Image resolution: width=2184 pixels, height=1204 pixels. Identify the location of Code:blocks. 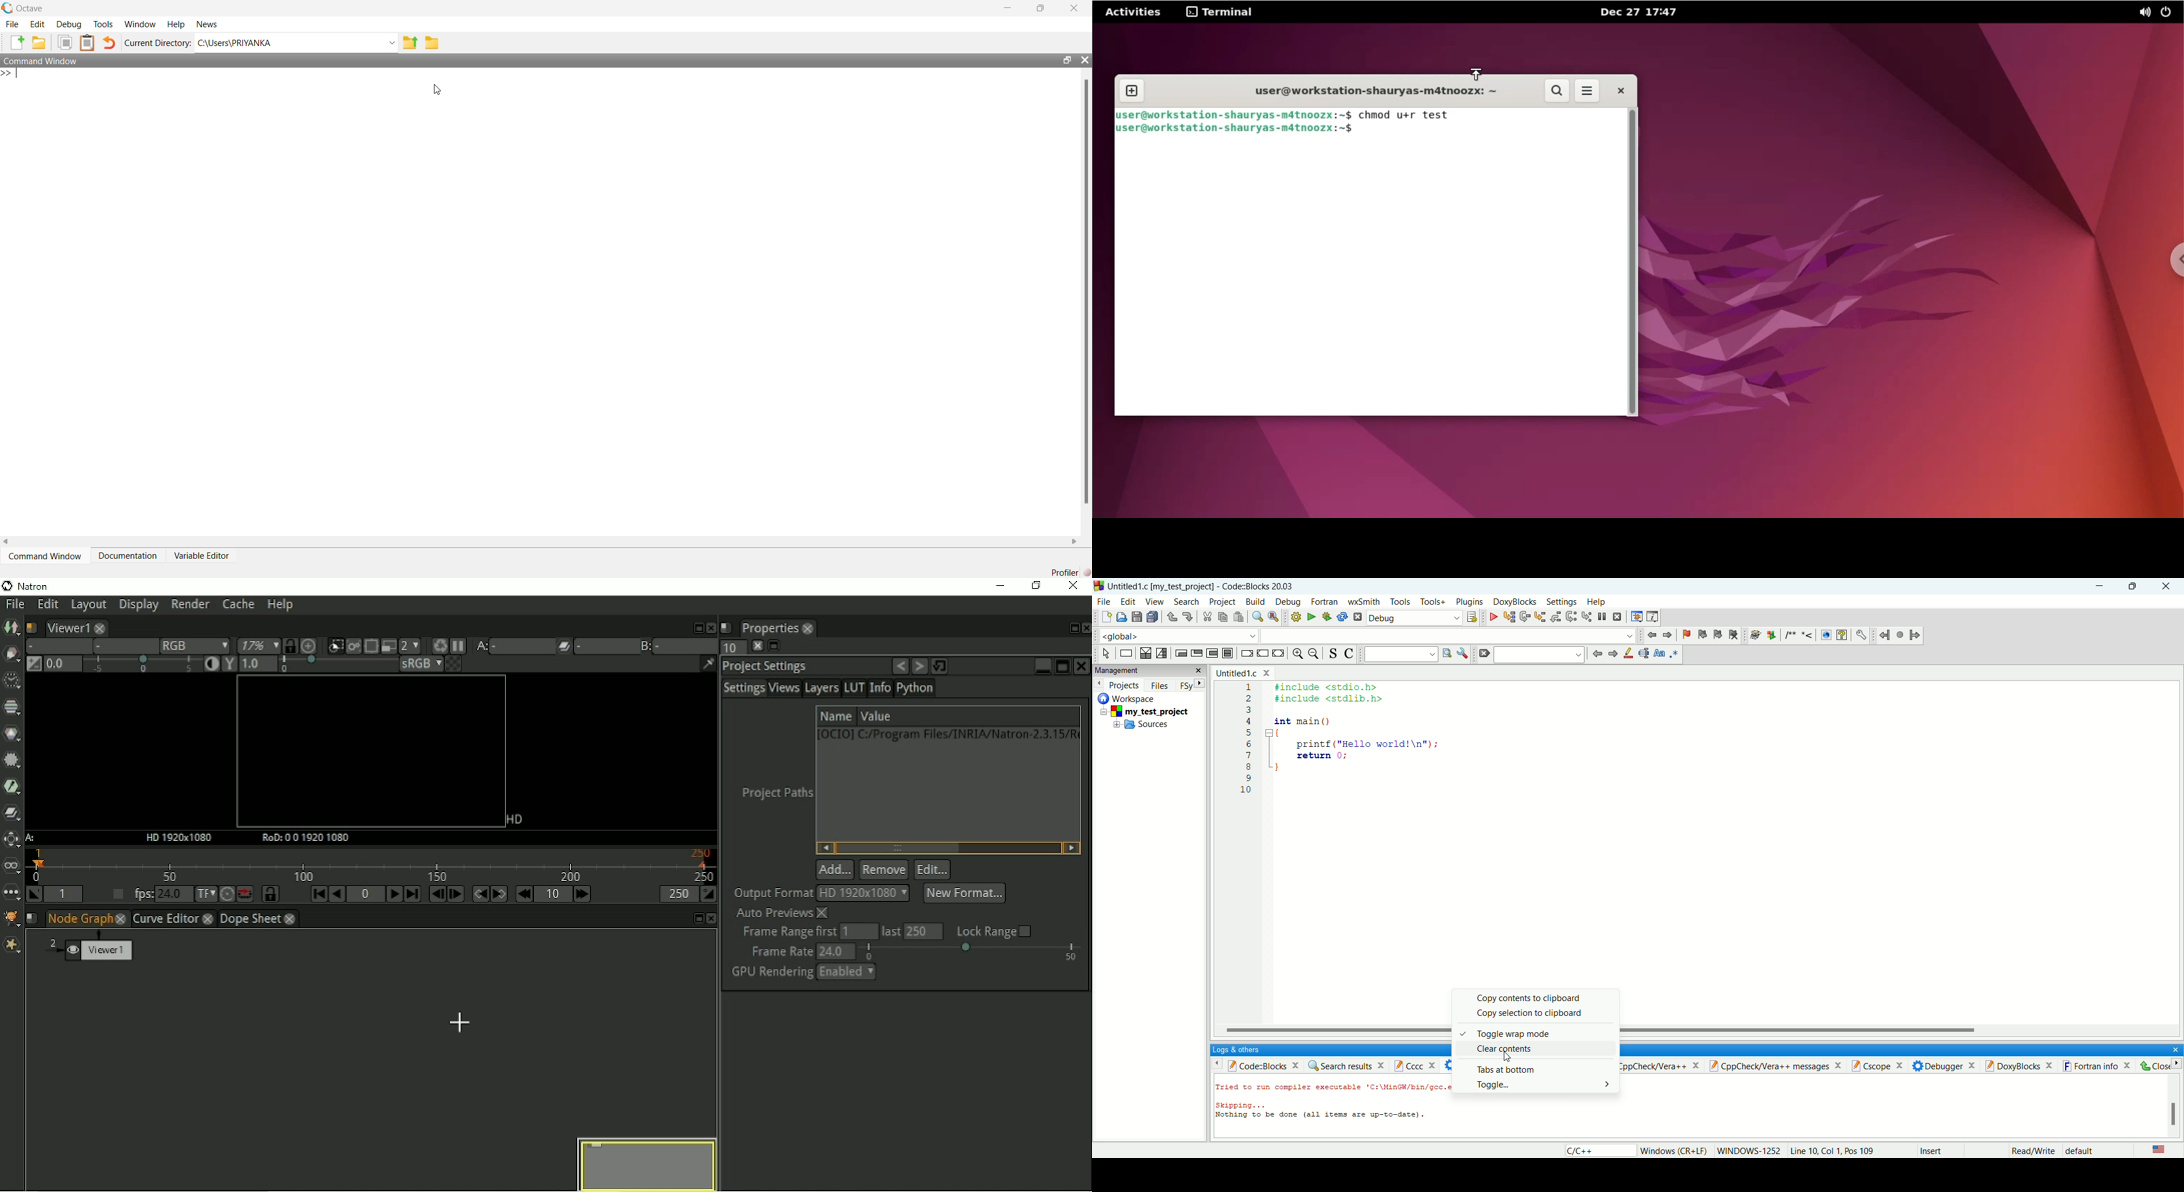
(1255, 1064).